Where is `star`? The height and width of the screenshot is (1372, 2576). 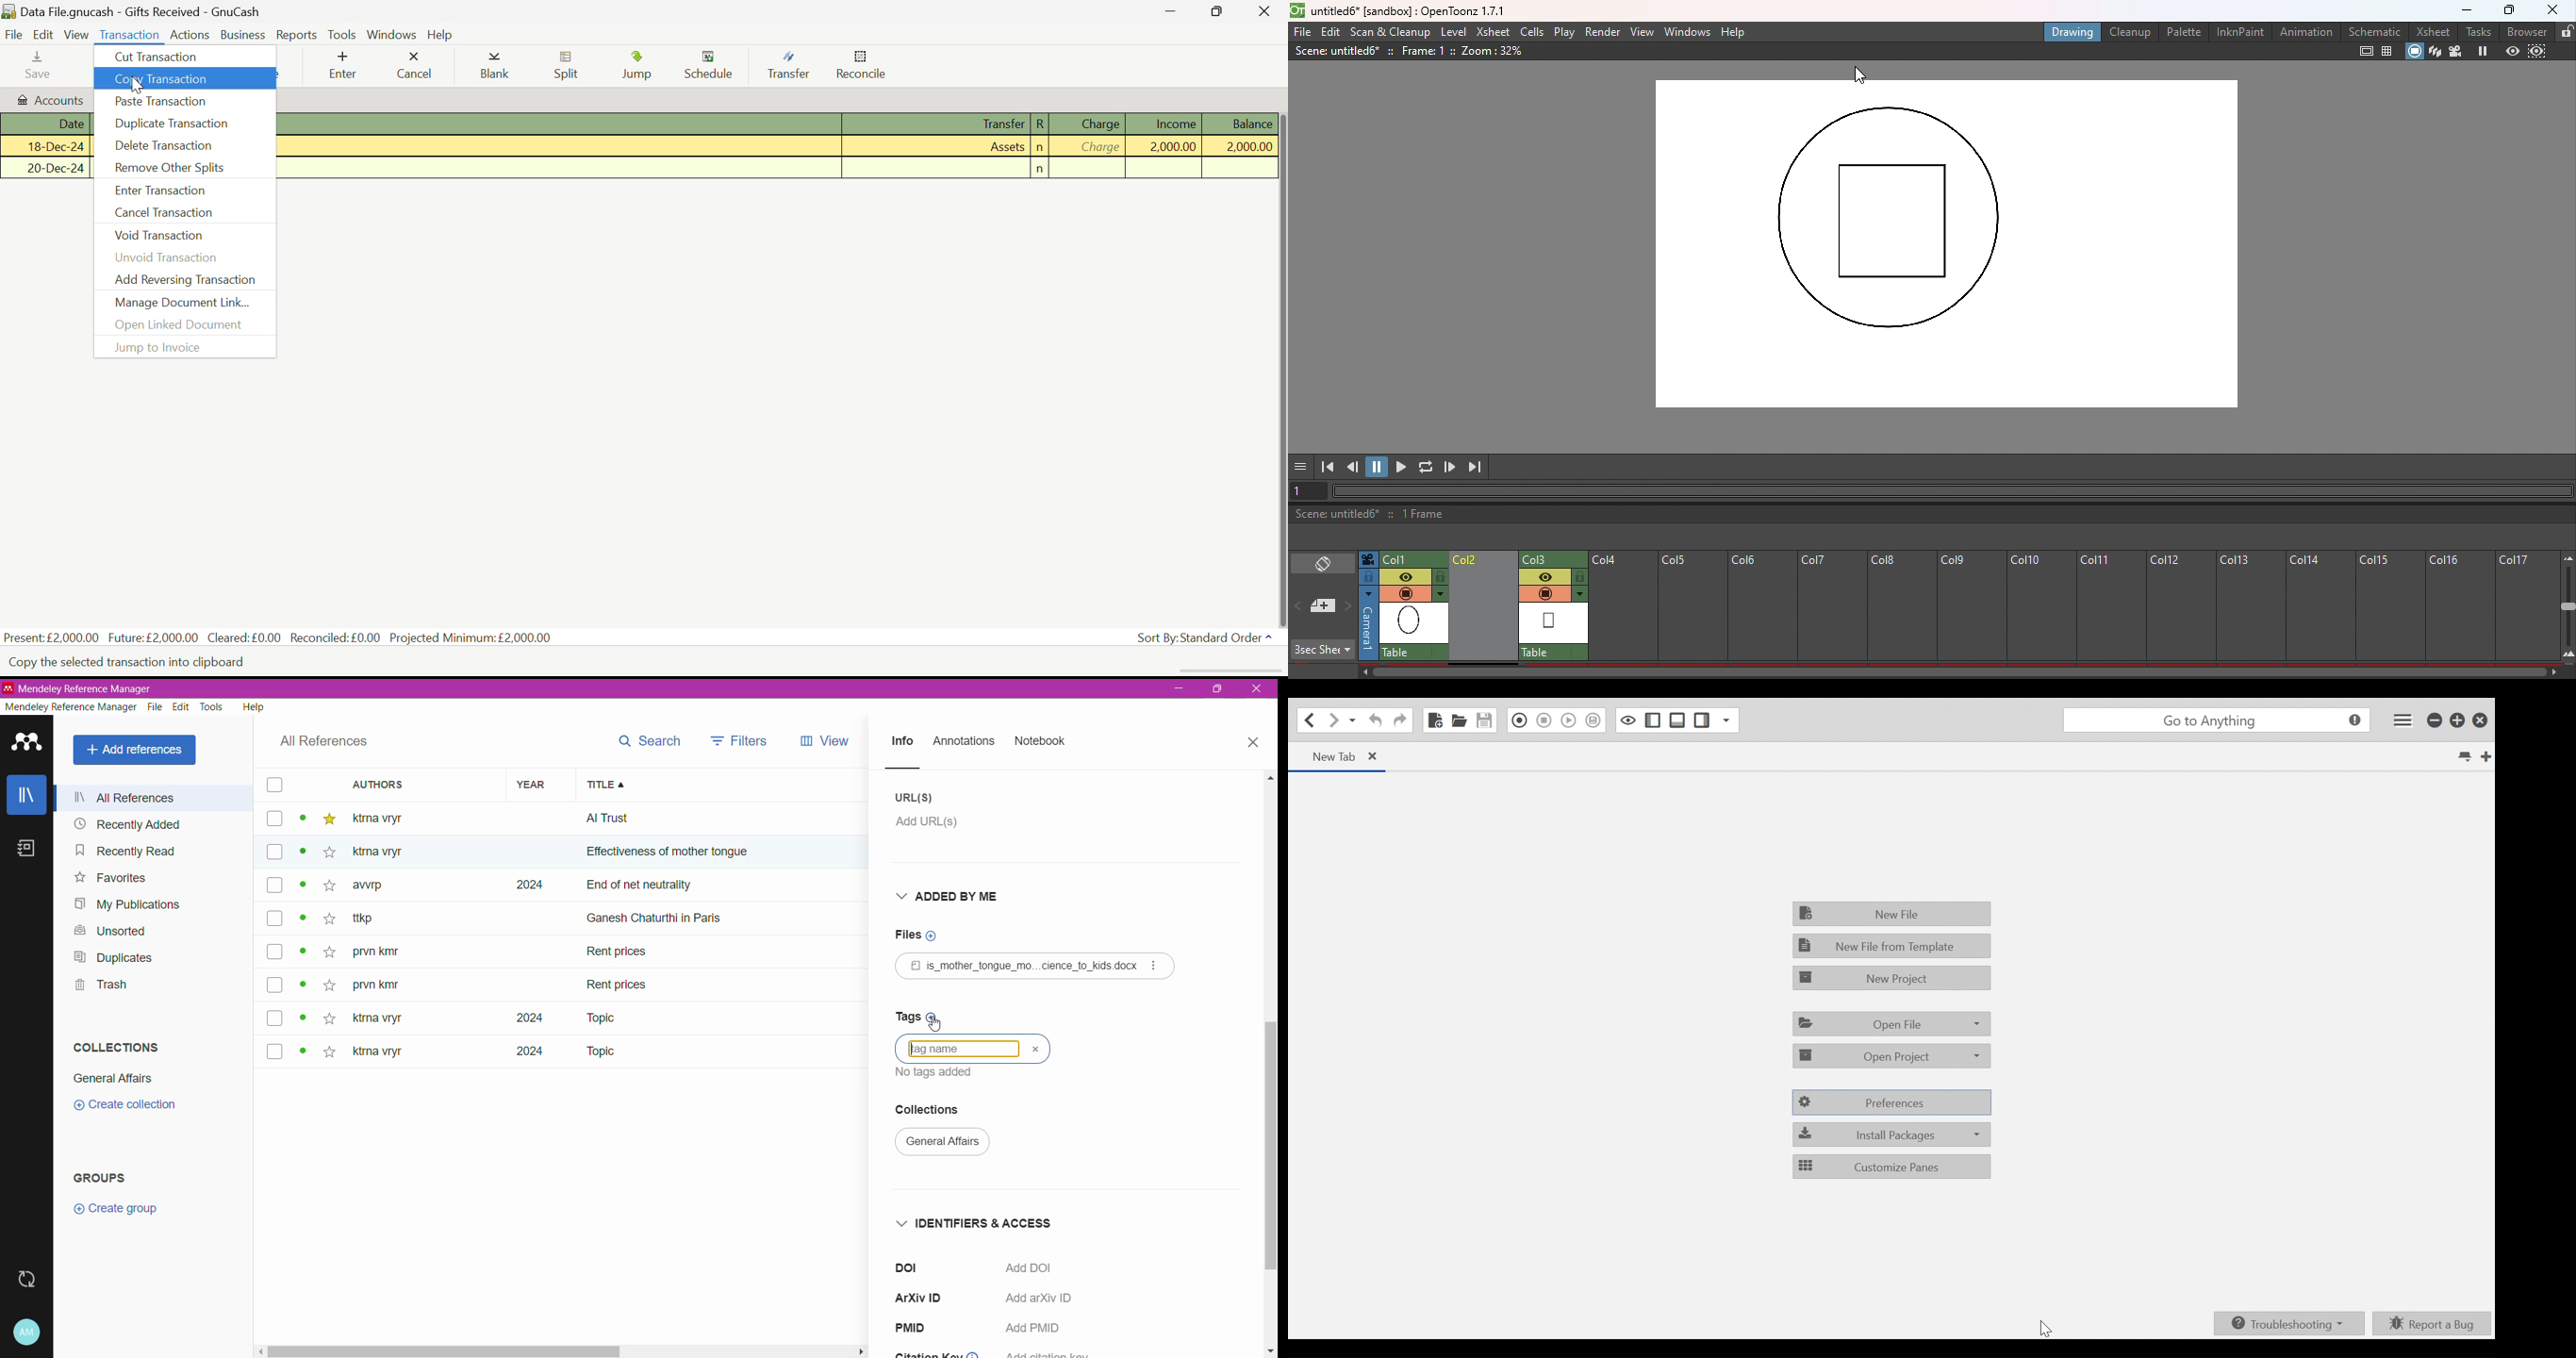 star is located at coordinates (325, 890).